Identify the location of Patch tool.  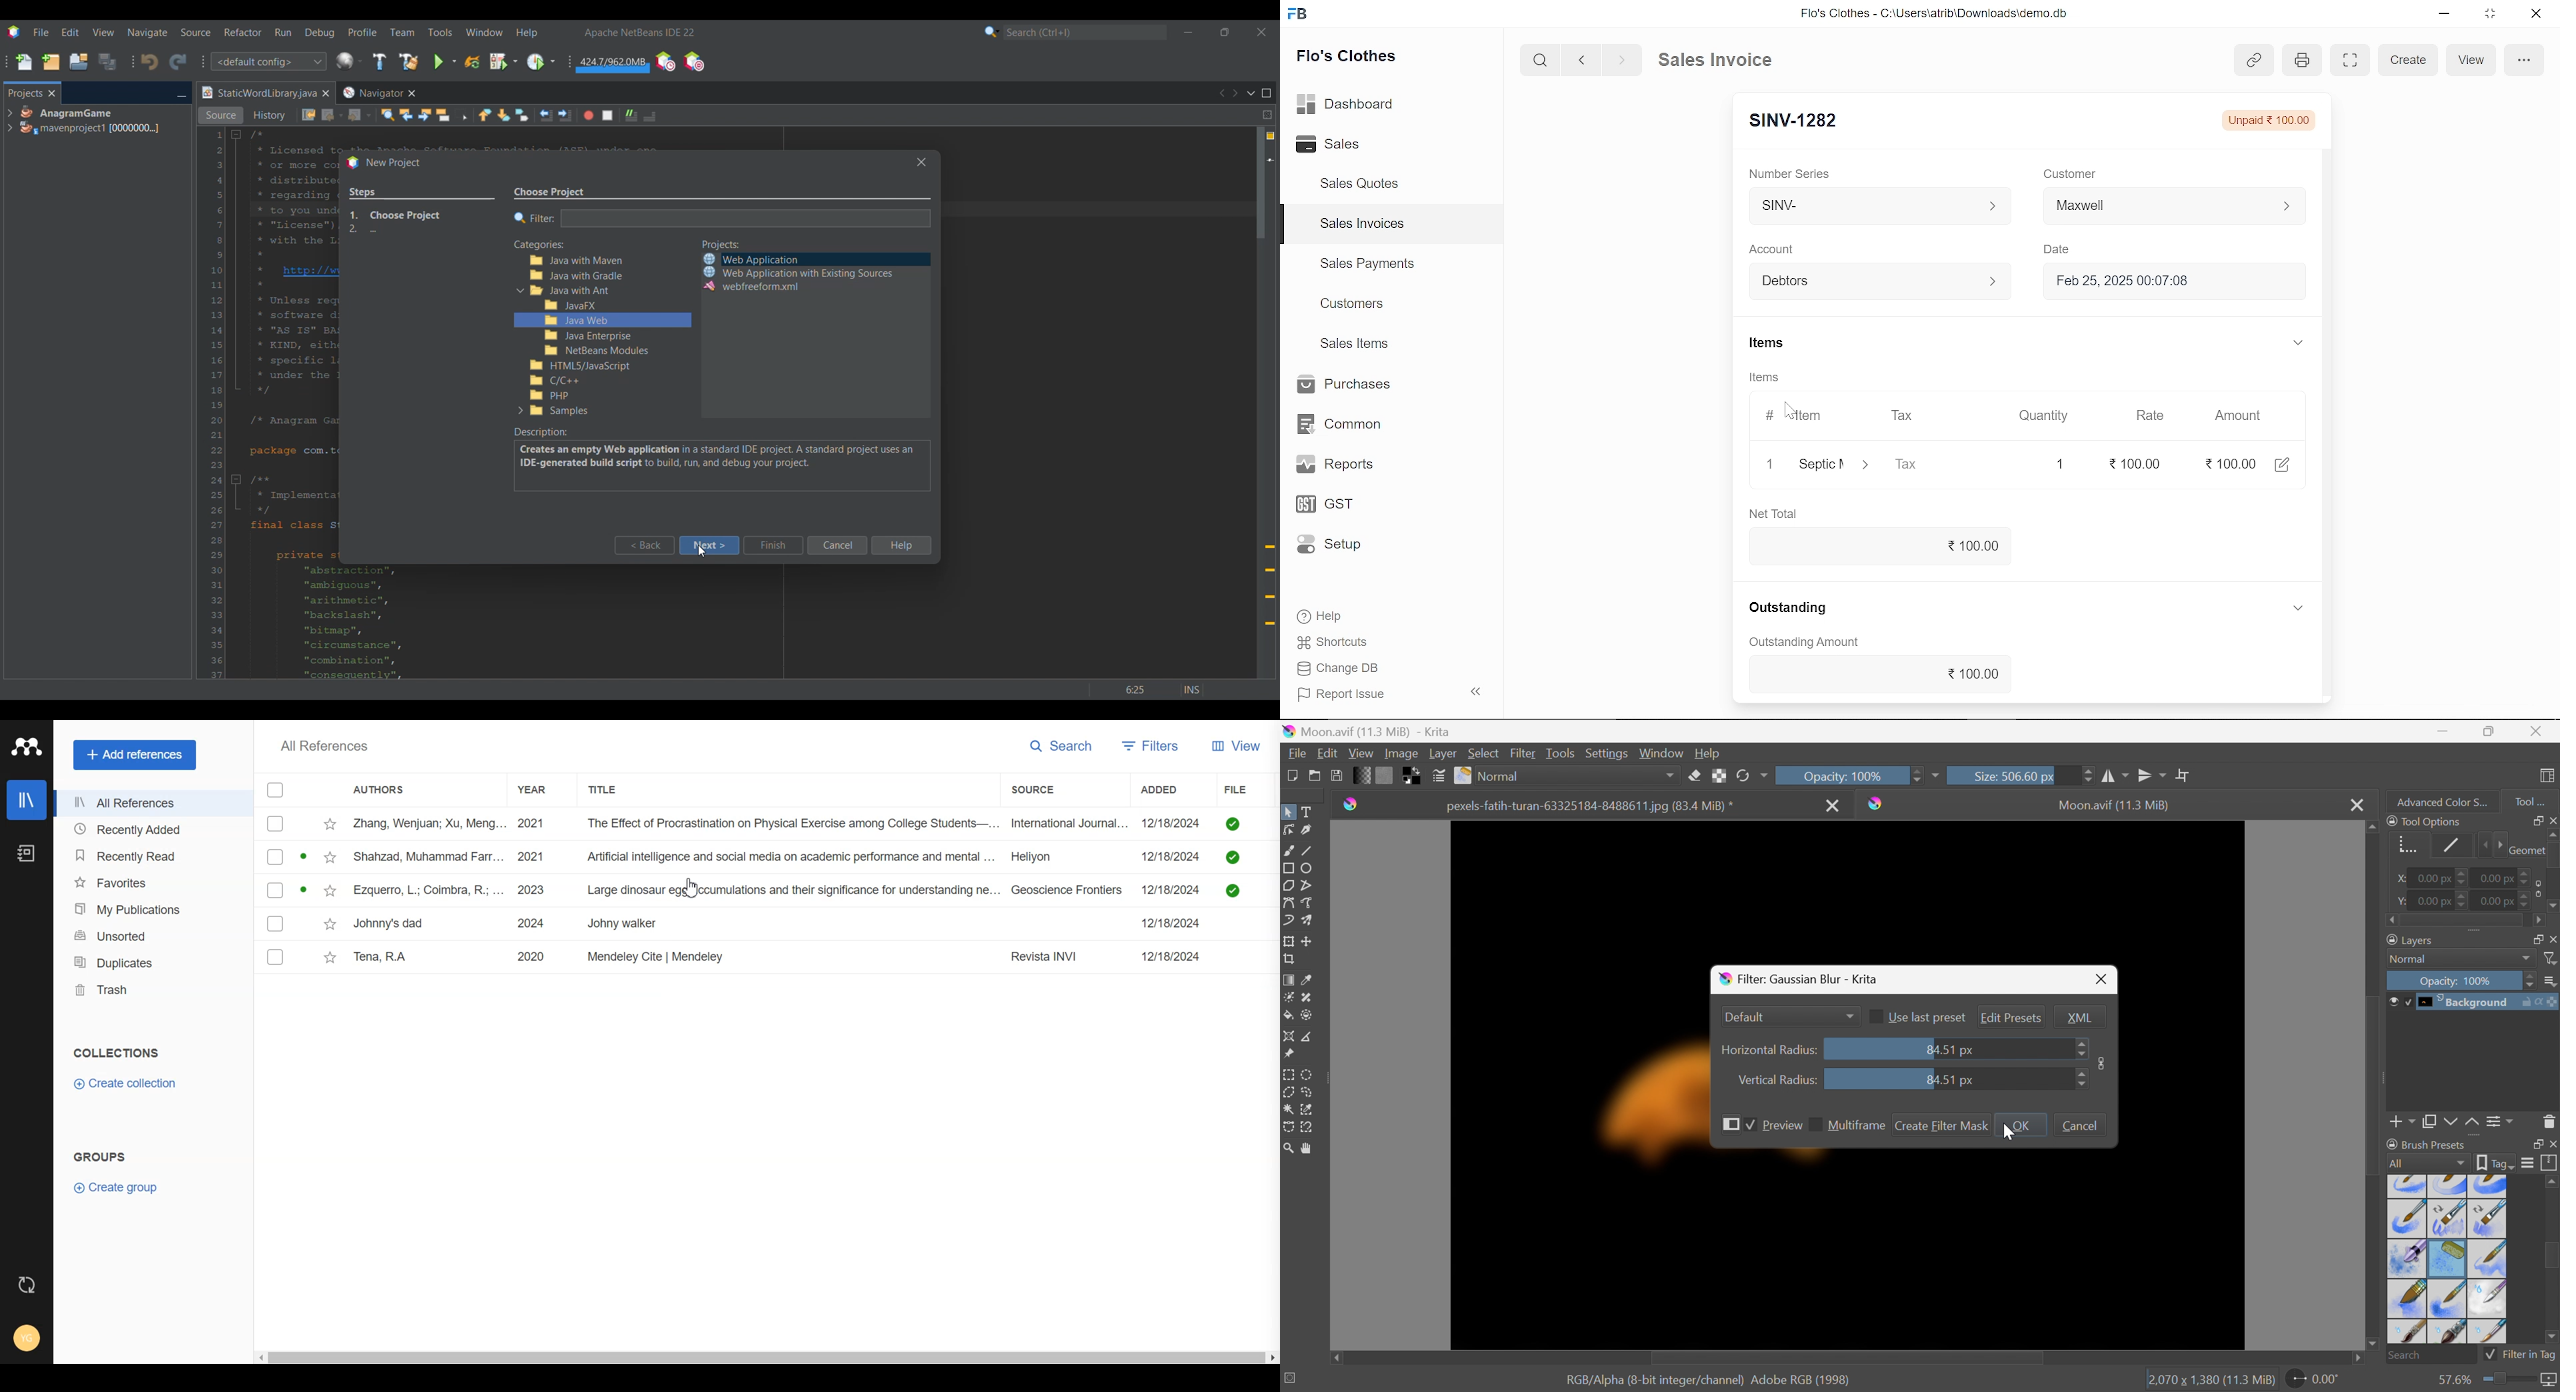
(1306, 998).